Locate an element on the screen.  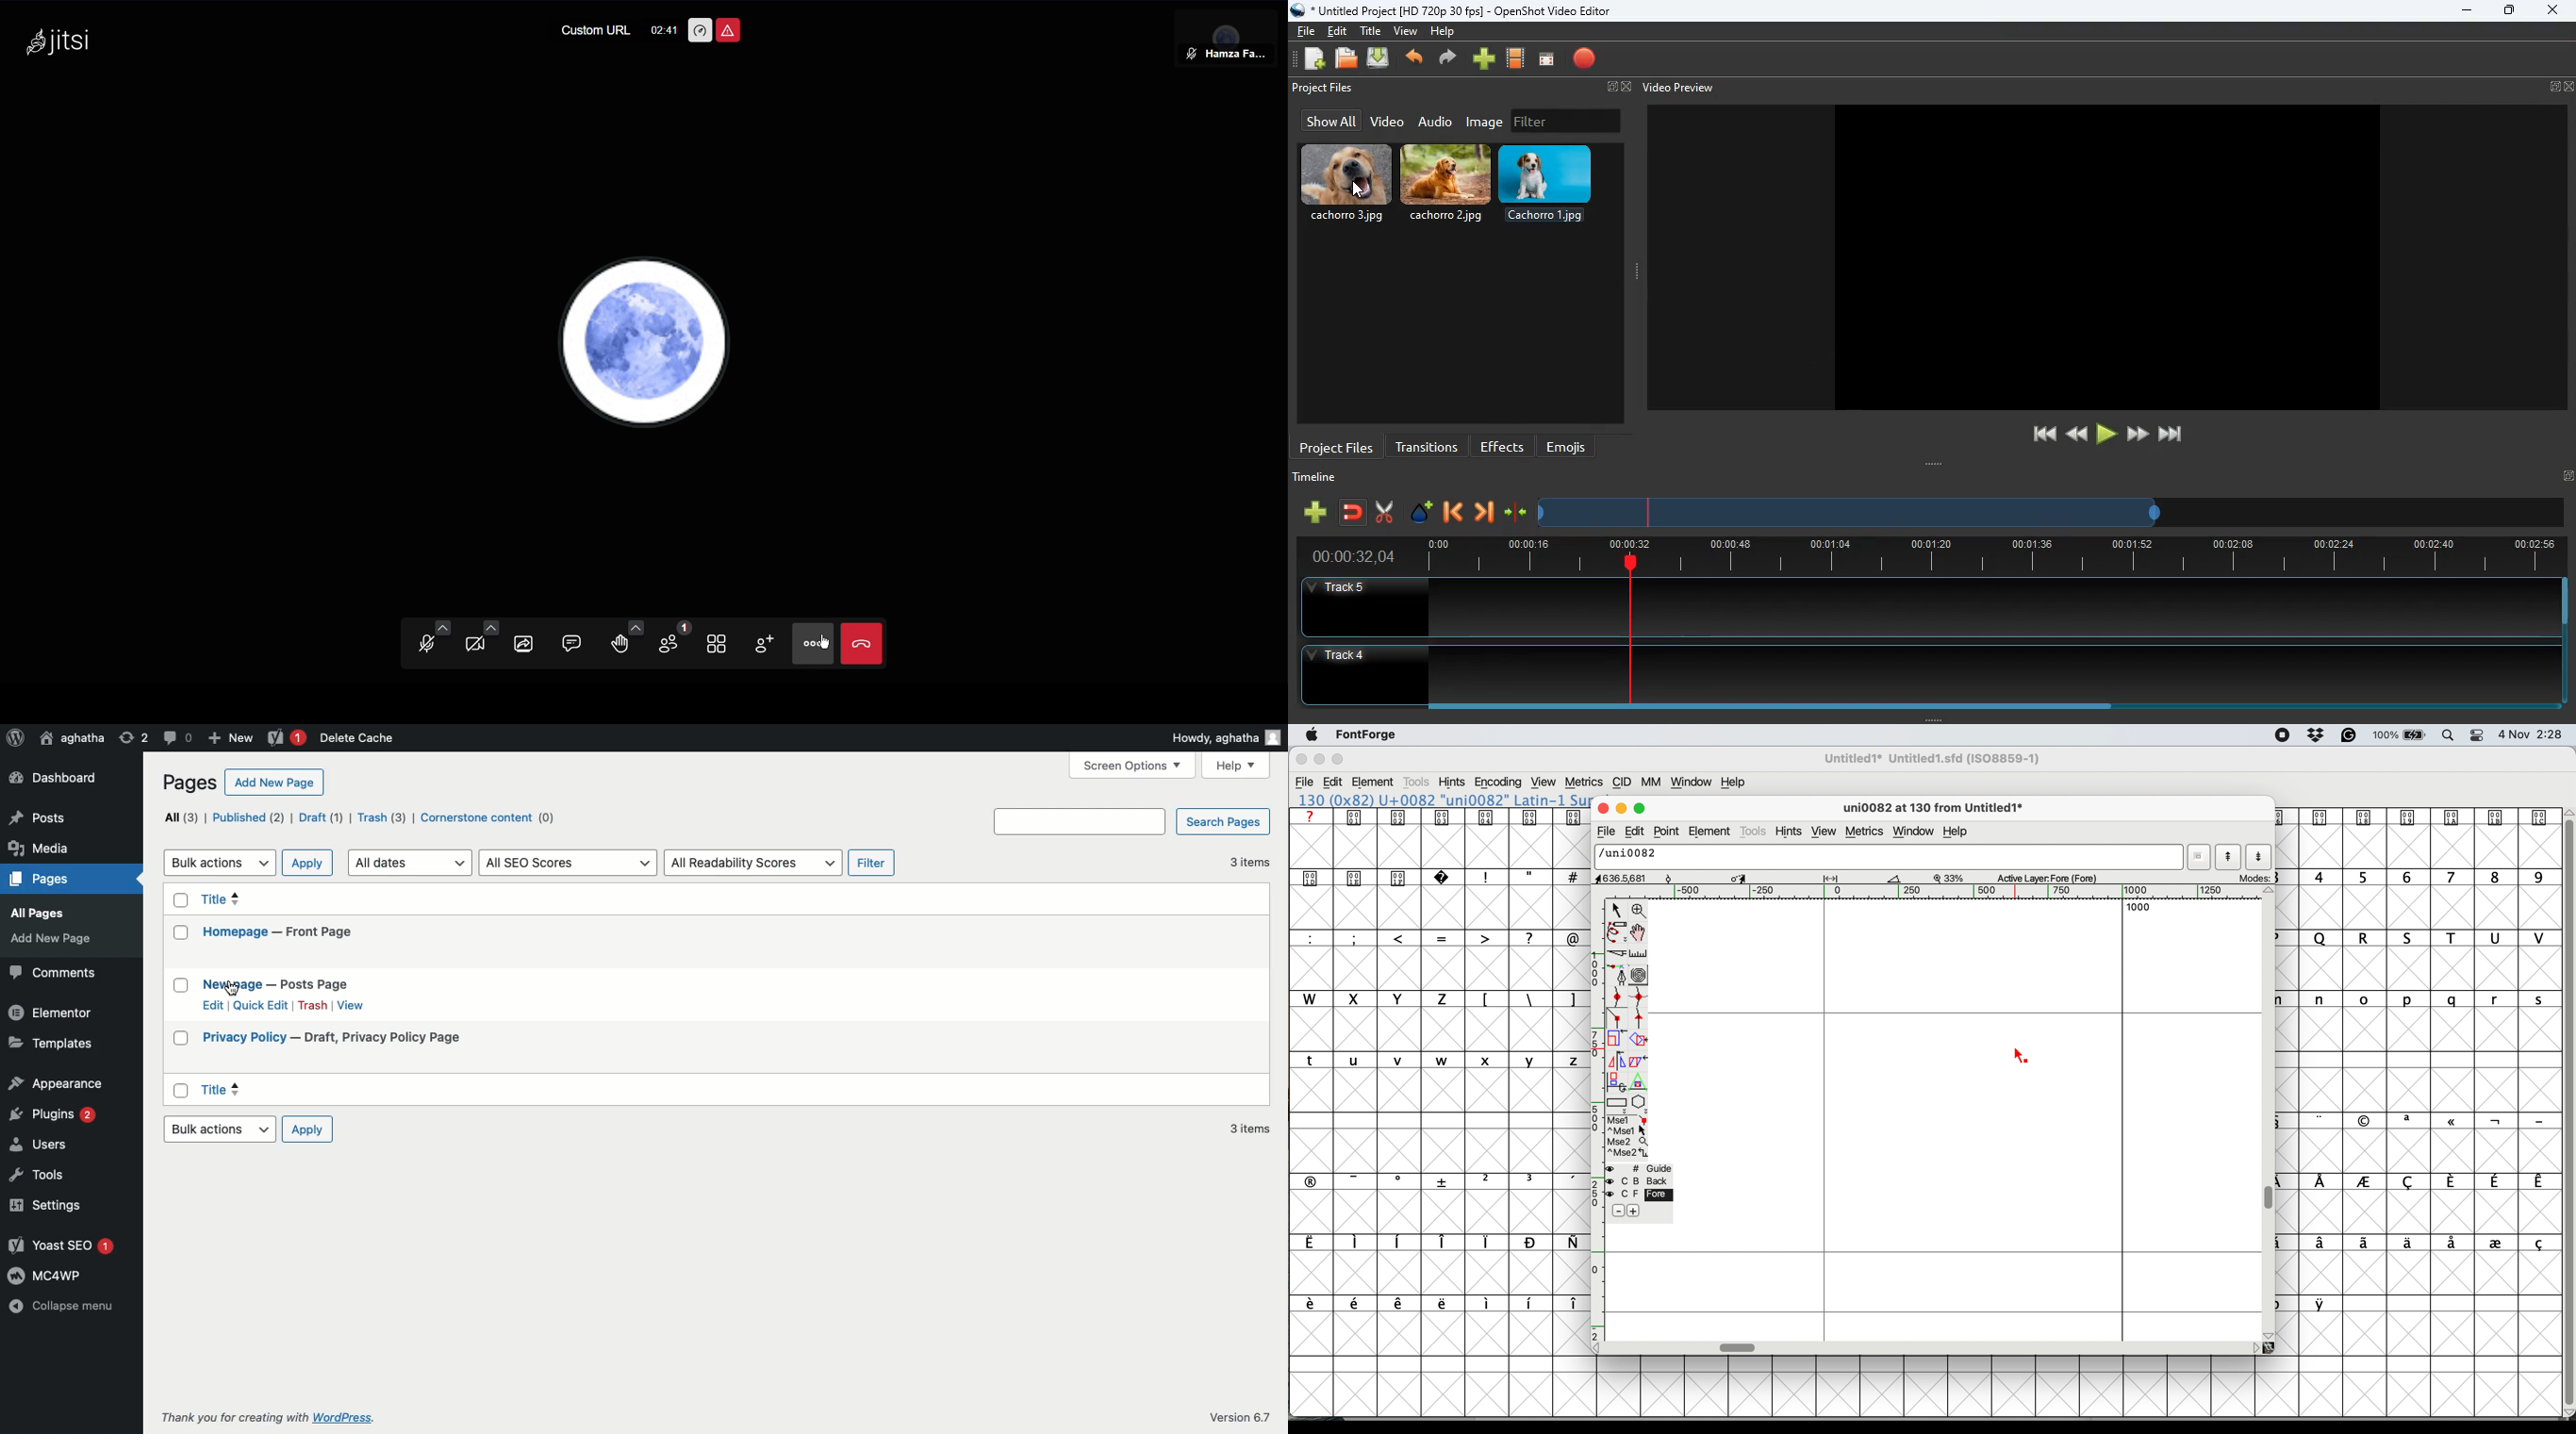
checkbox is located at coordinates (178, 934).